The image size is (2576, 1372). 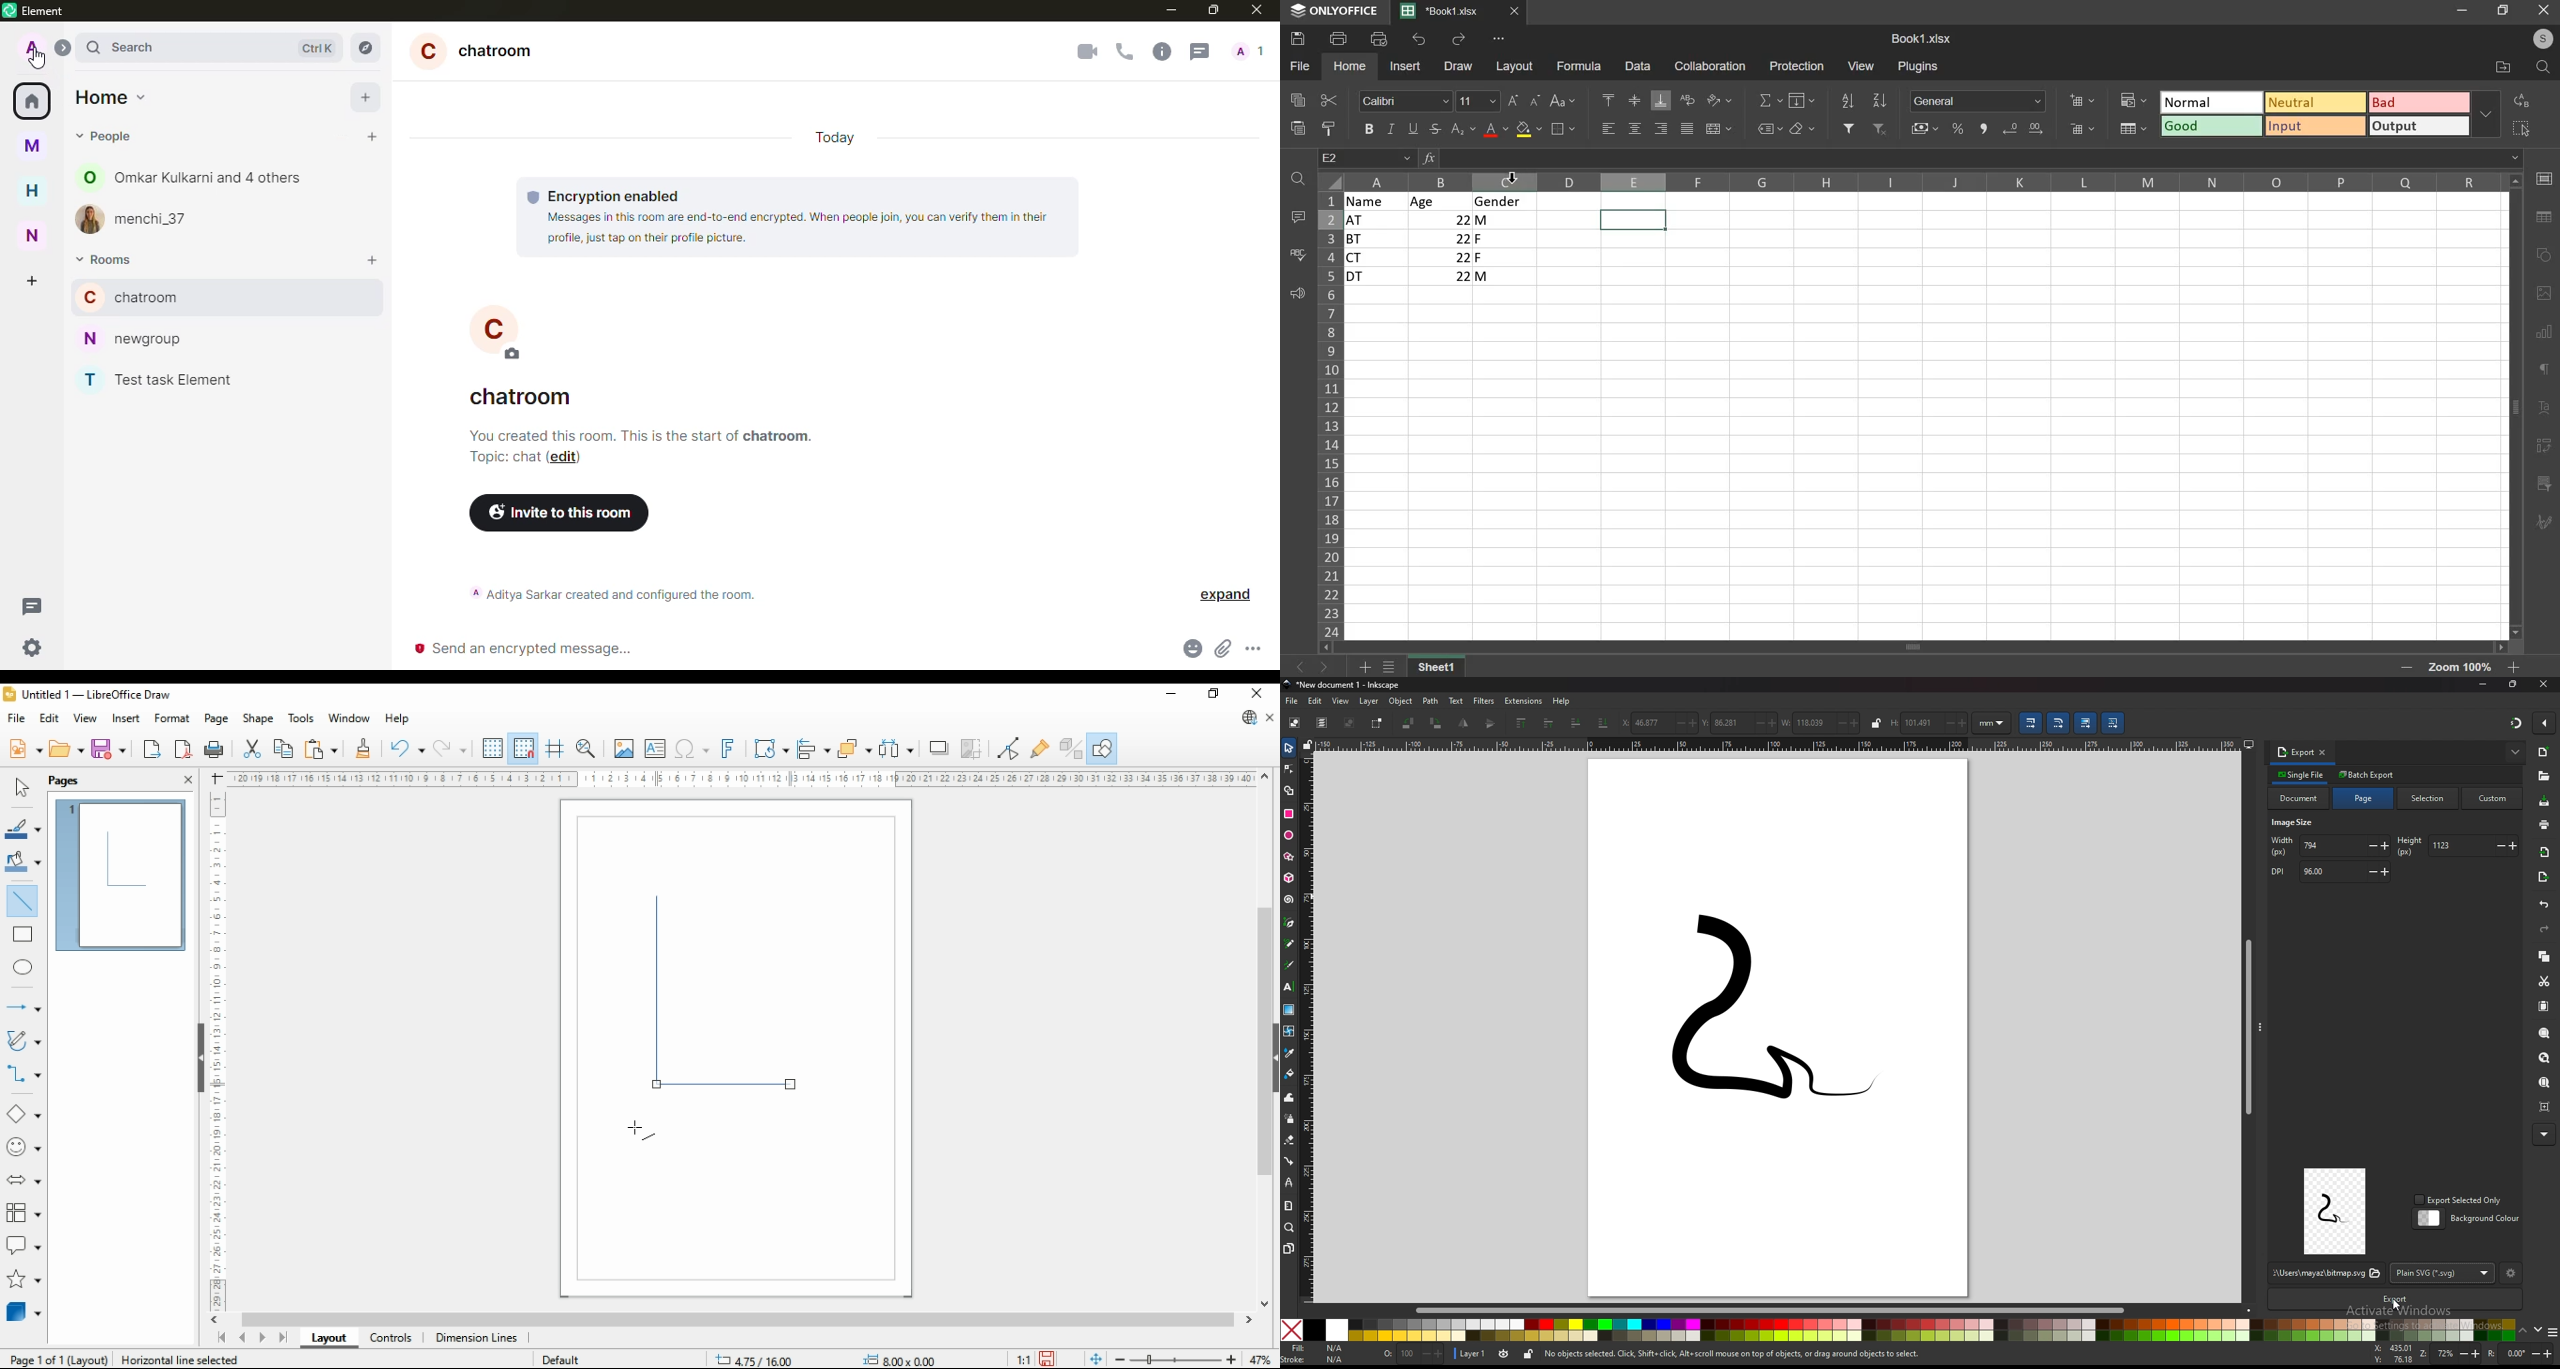 What do you see at coordinates (1636, 66) in the screenshot?
I see `data` at bounding box center [1636, 66].